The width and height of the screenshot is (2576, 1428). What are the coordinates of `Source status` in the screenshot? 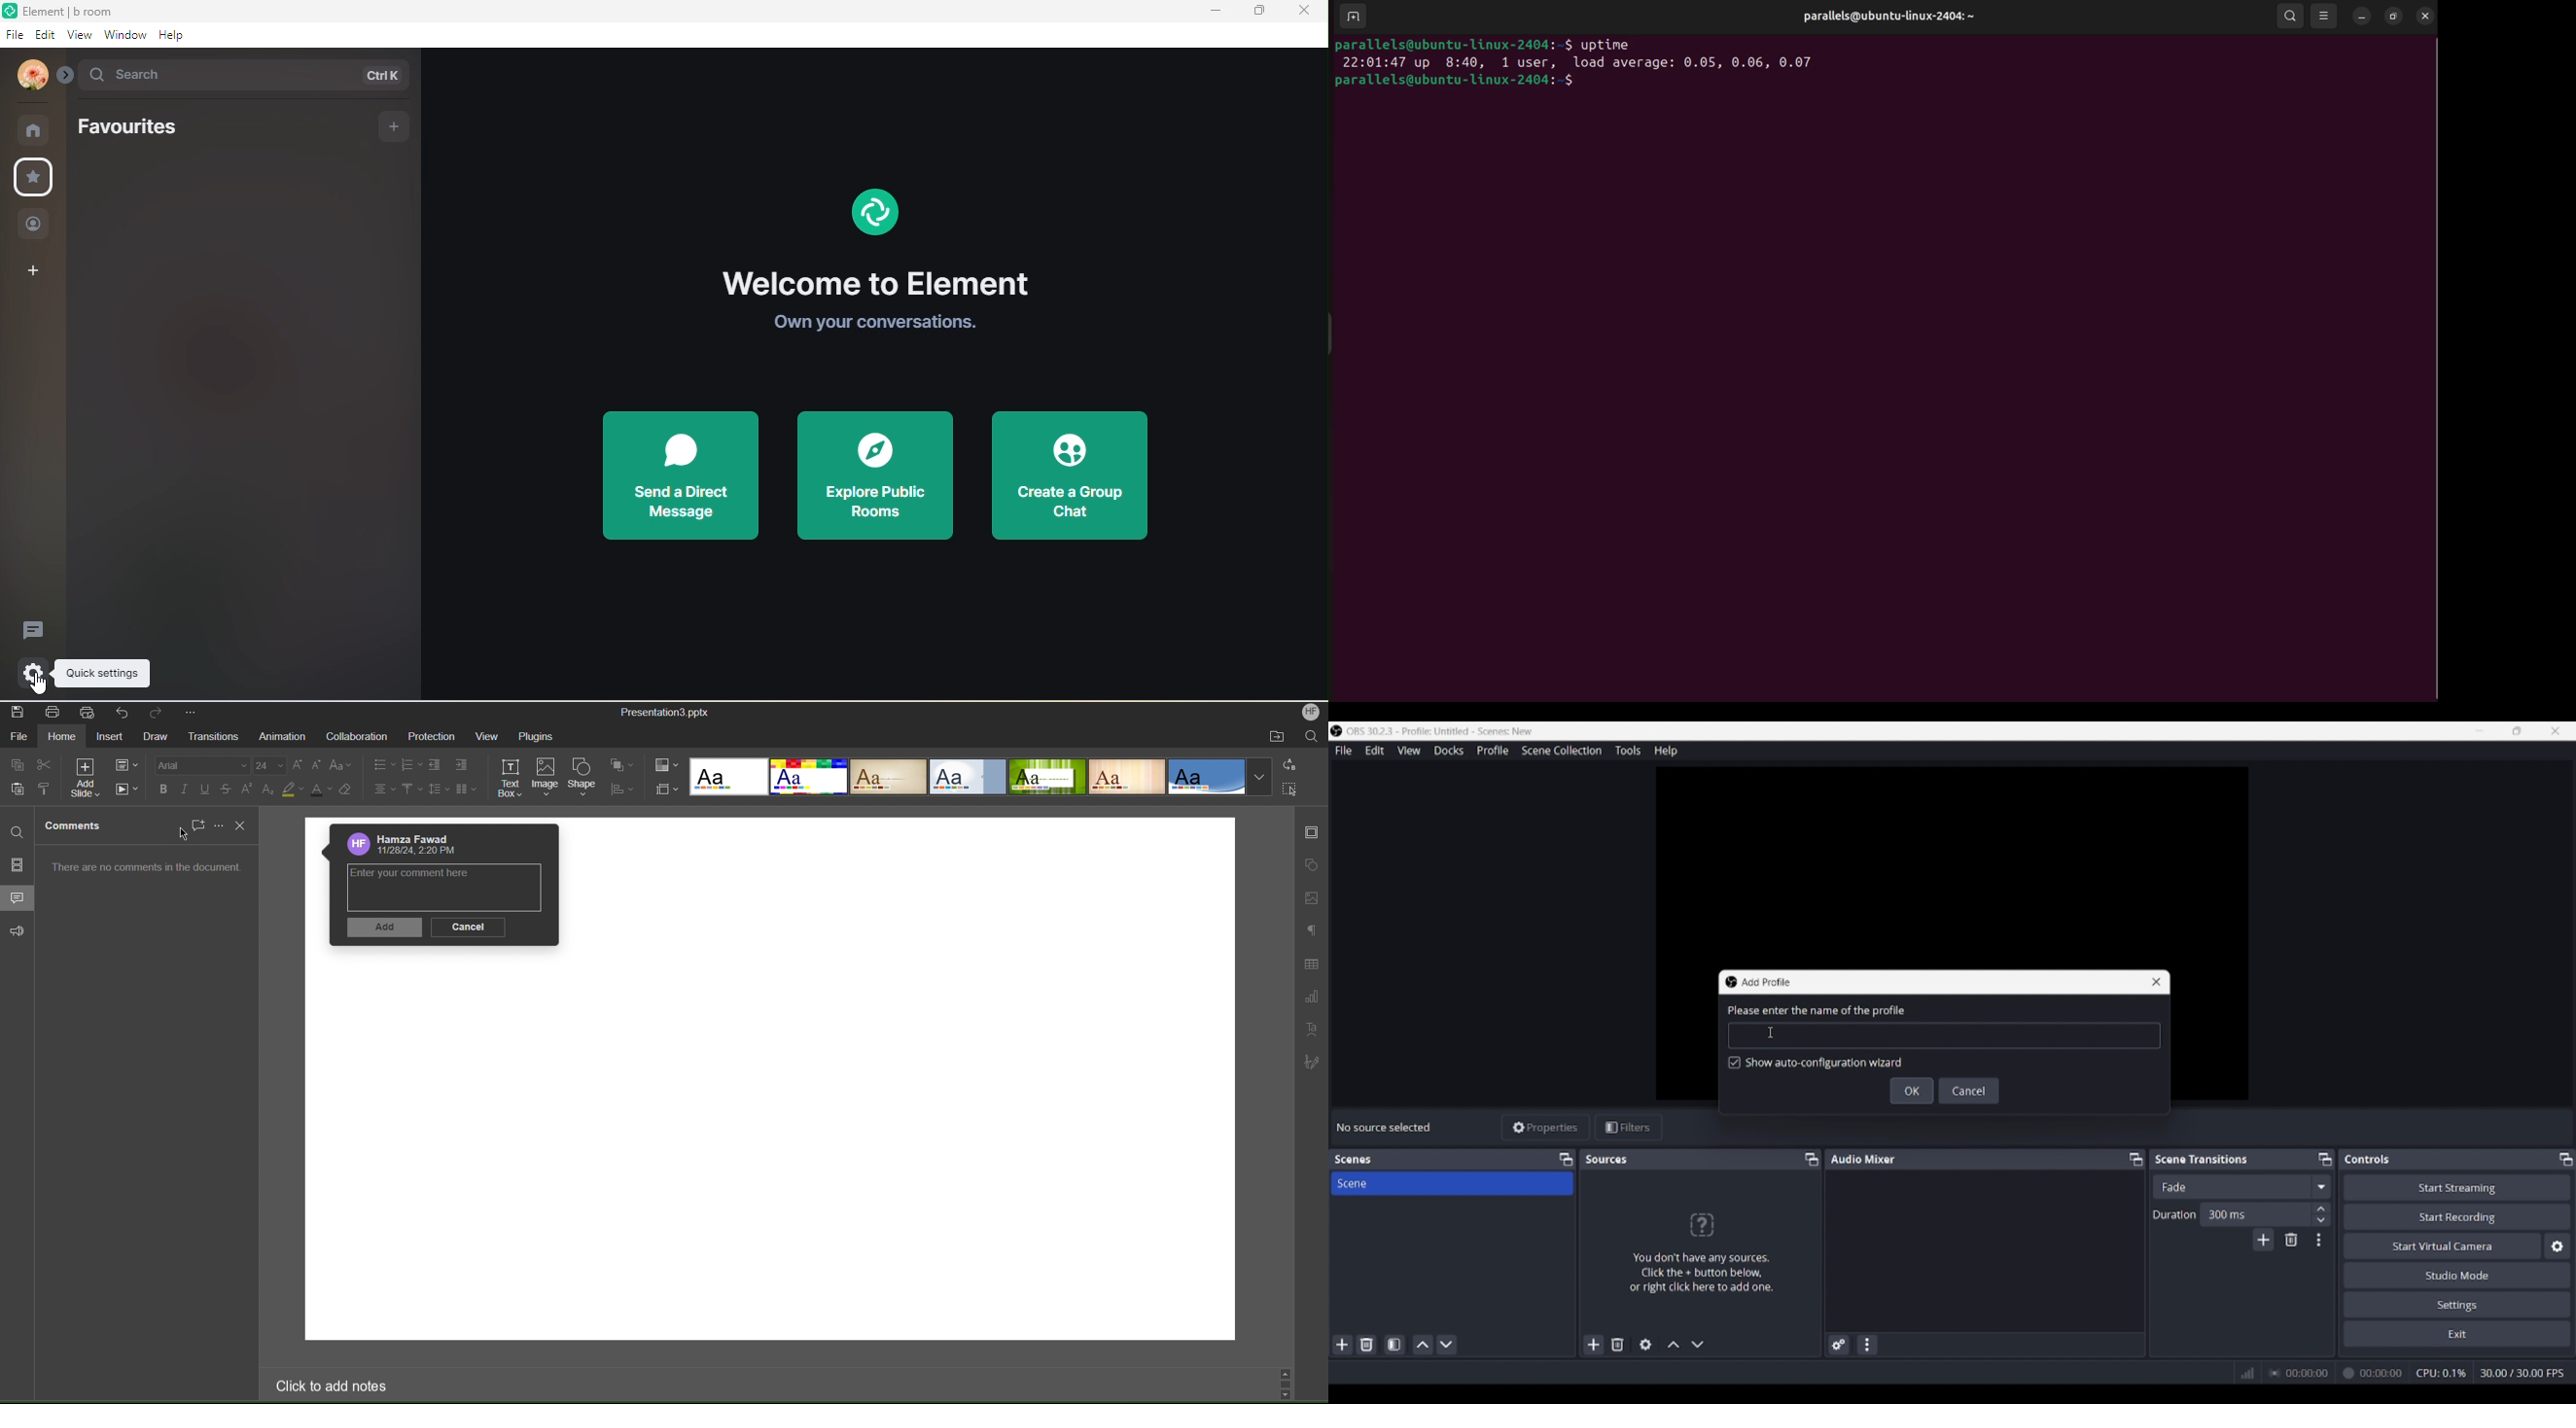 It's located at (1386, 1127).